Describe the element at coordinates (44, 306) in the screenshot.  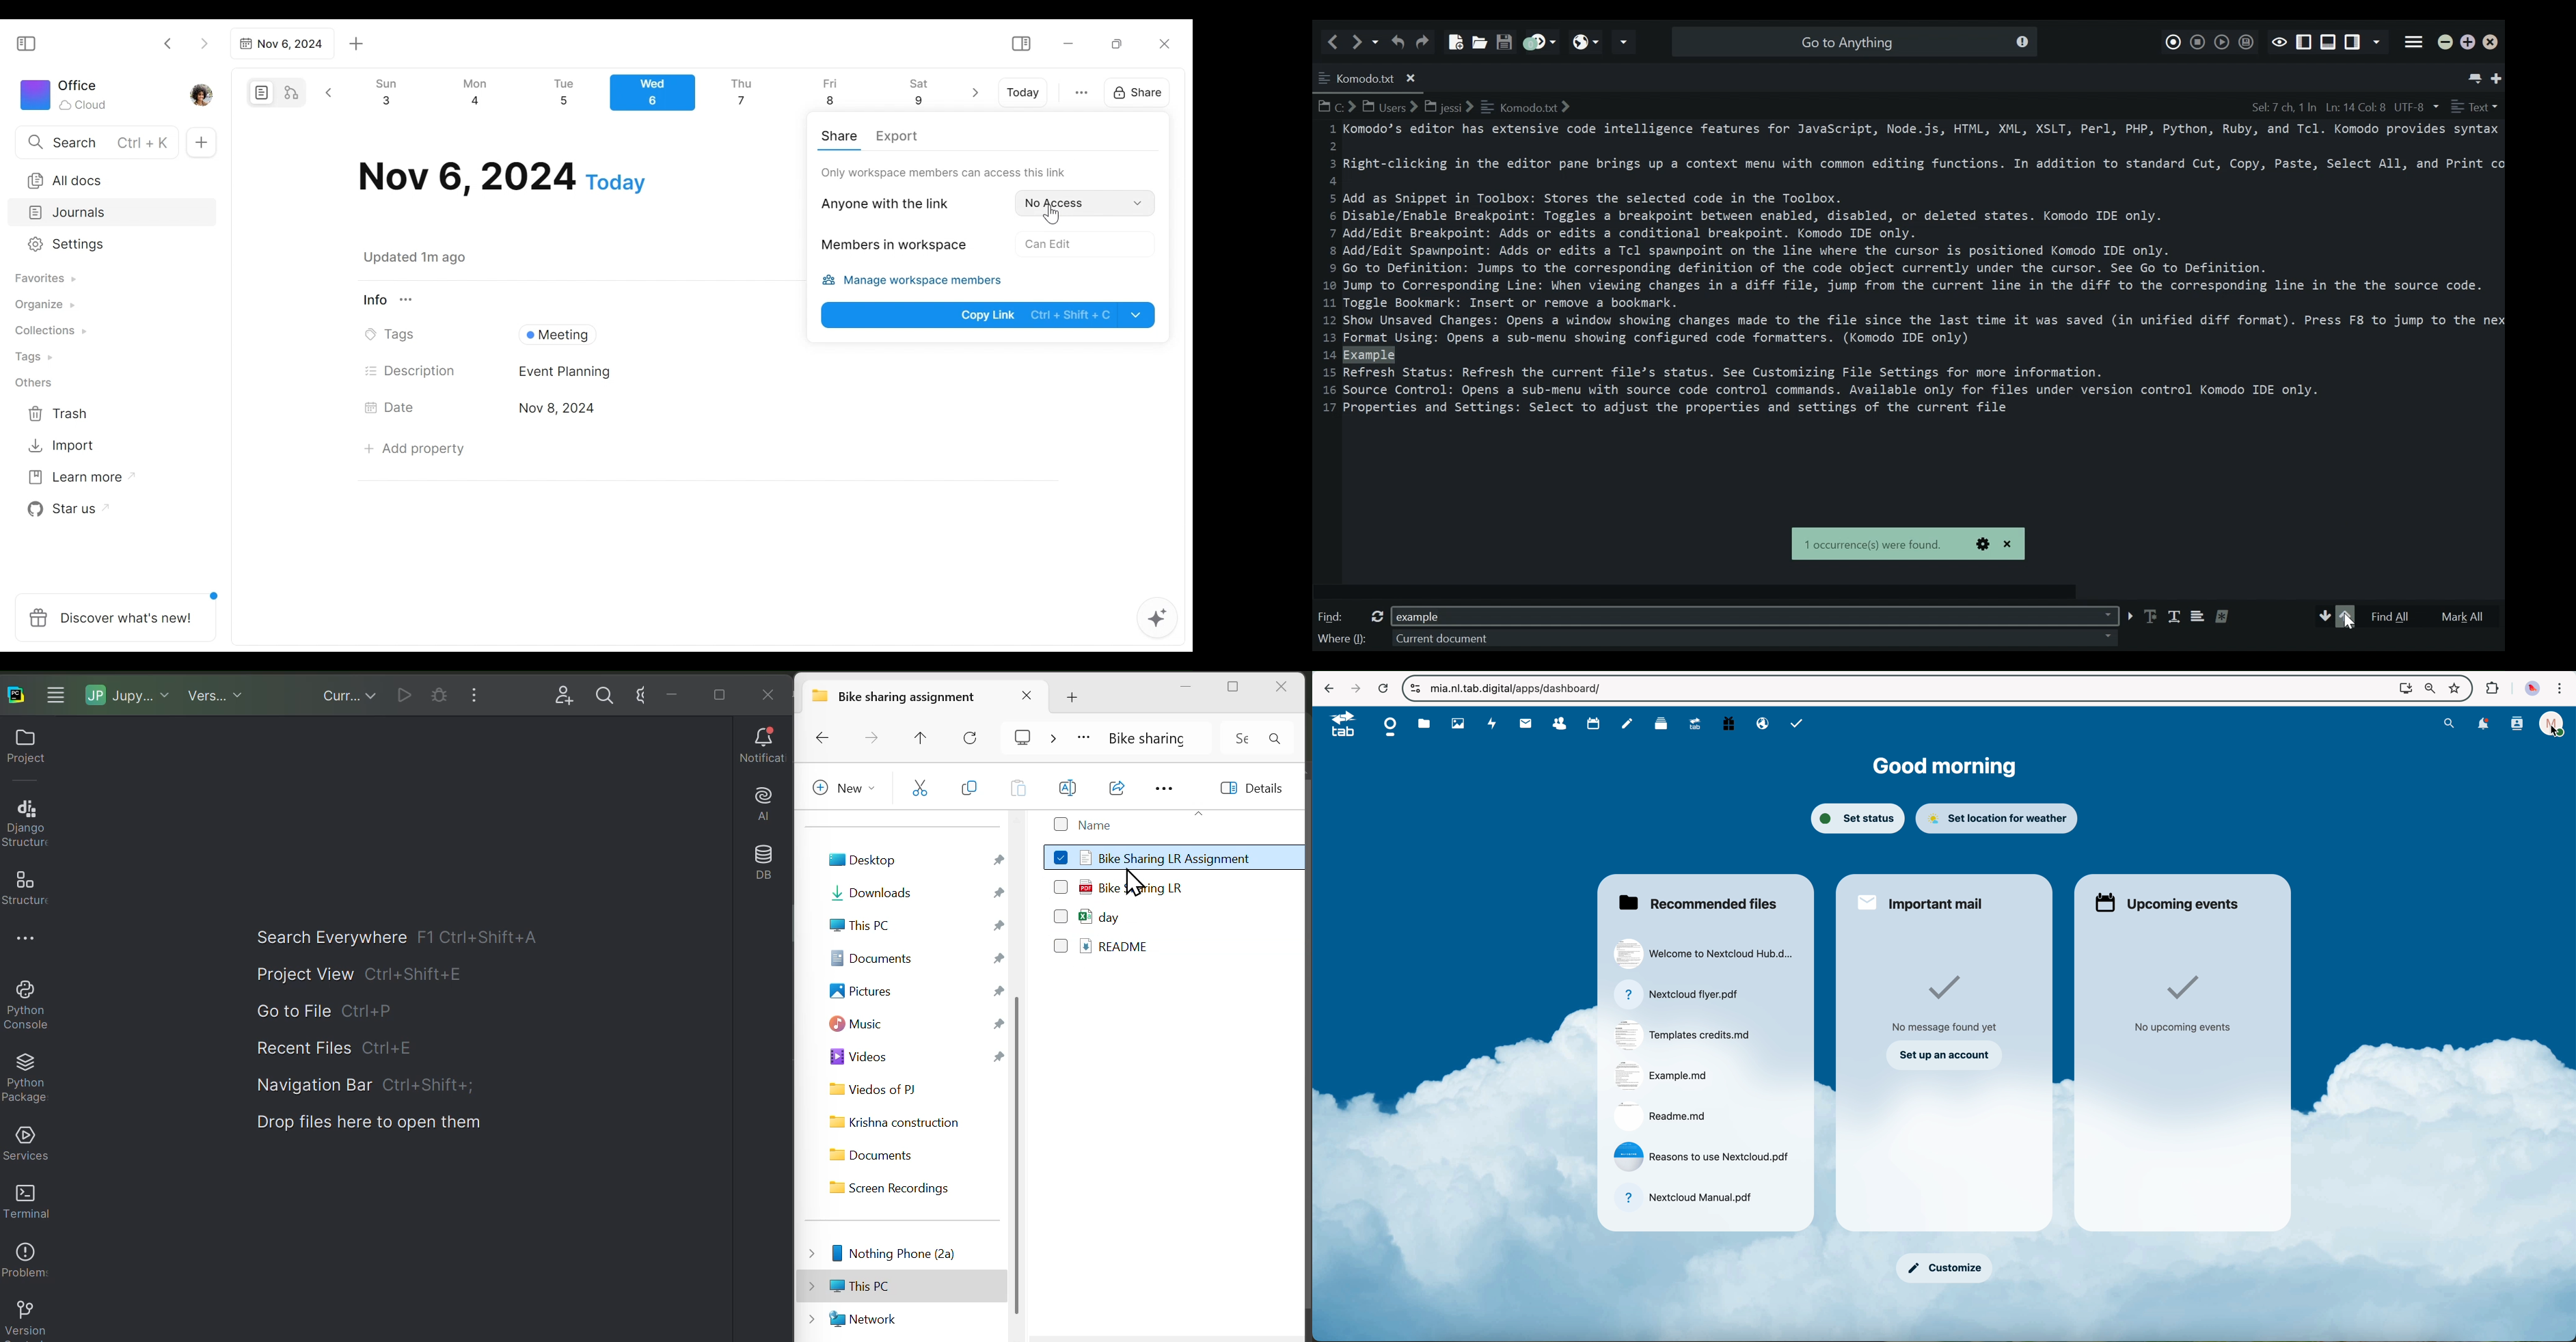
I see `Organize` at that location.